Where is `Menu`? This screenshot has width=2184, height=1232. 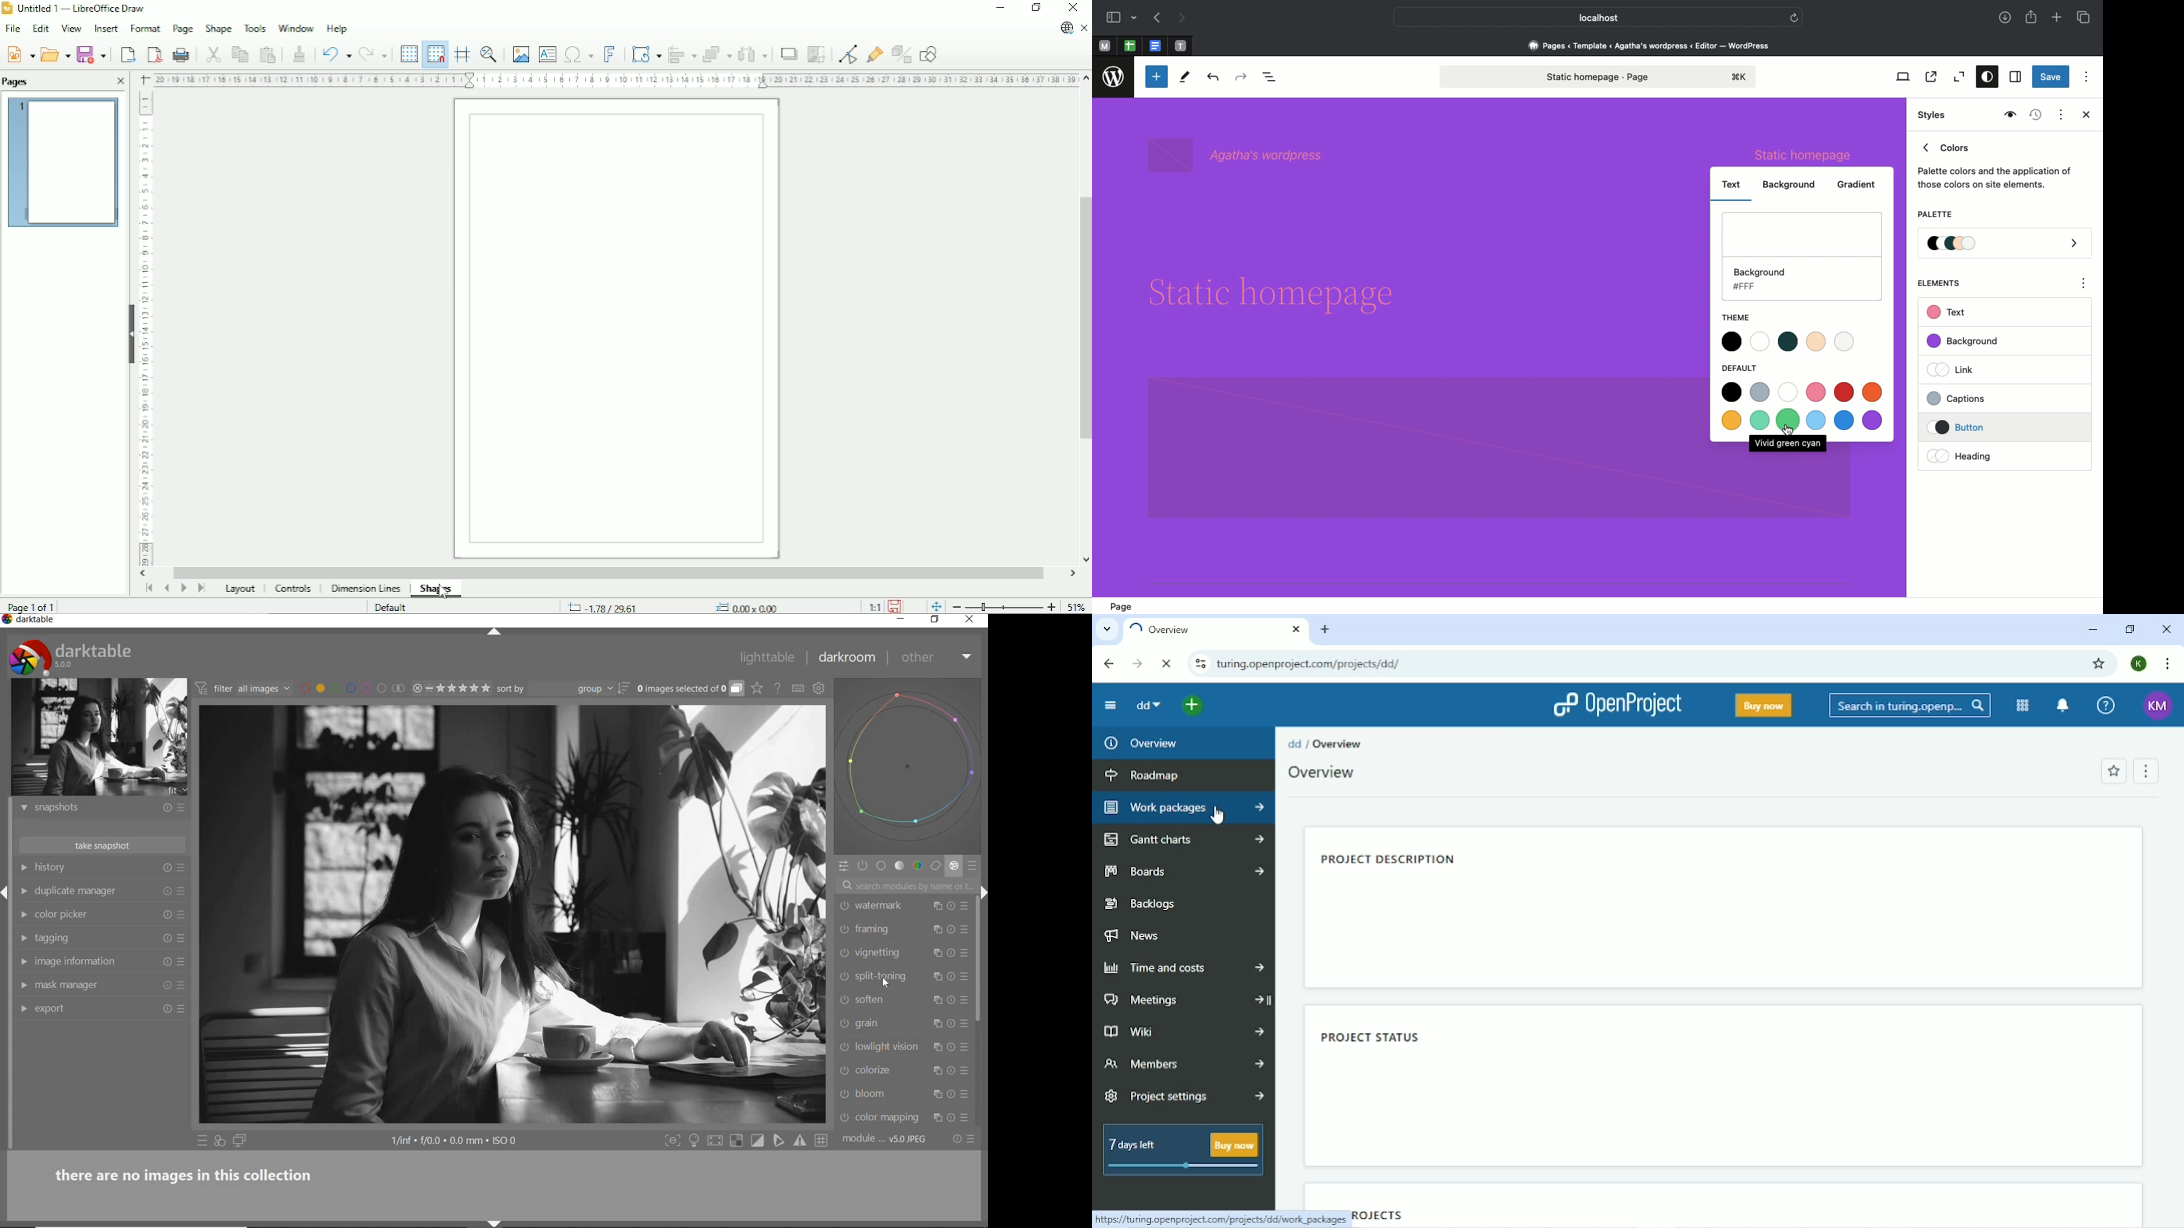
Menu is located at coordinates (2147, 770).